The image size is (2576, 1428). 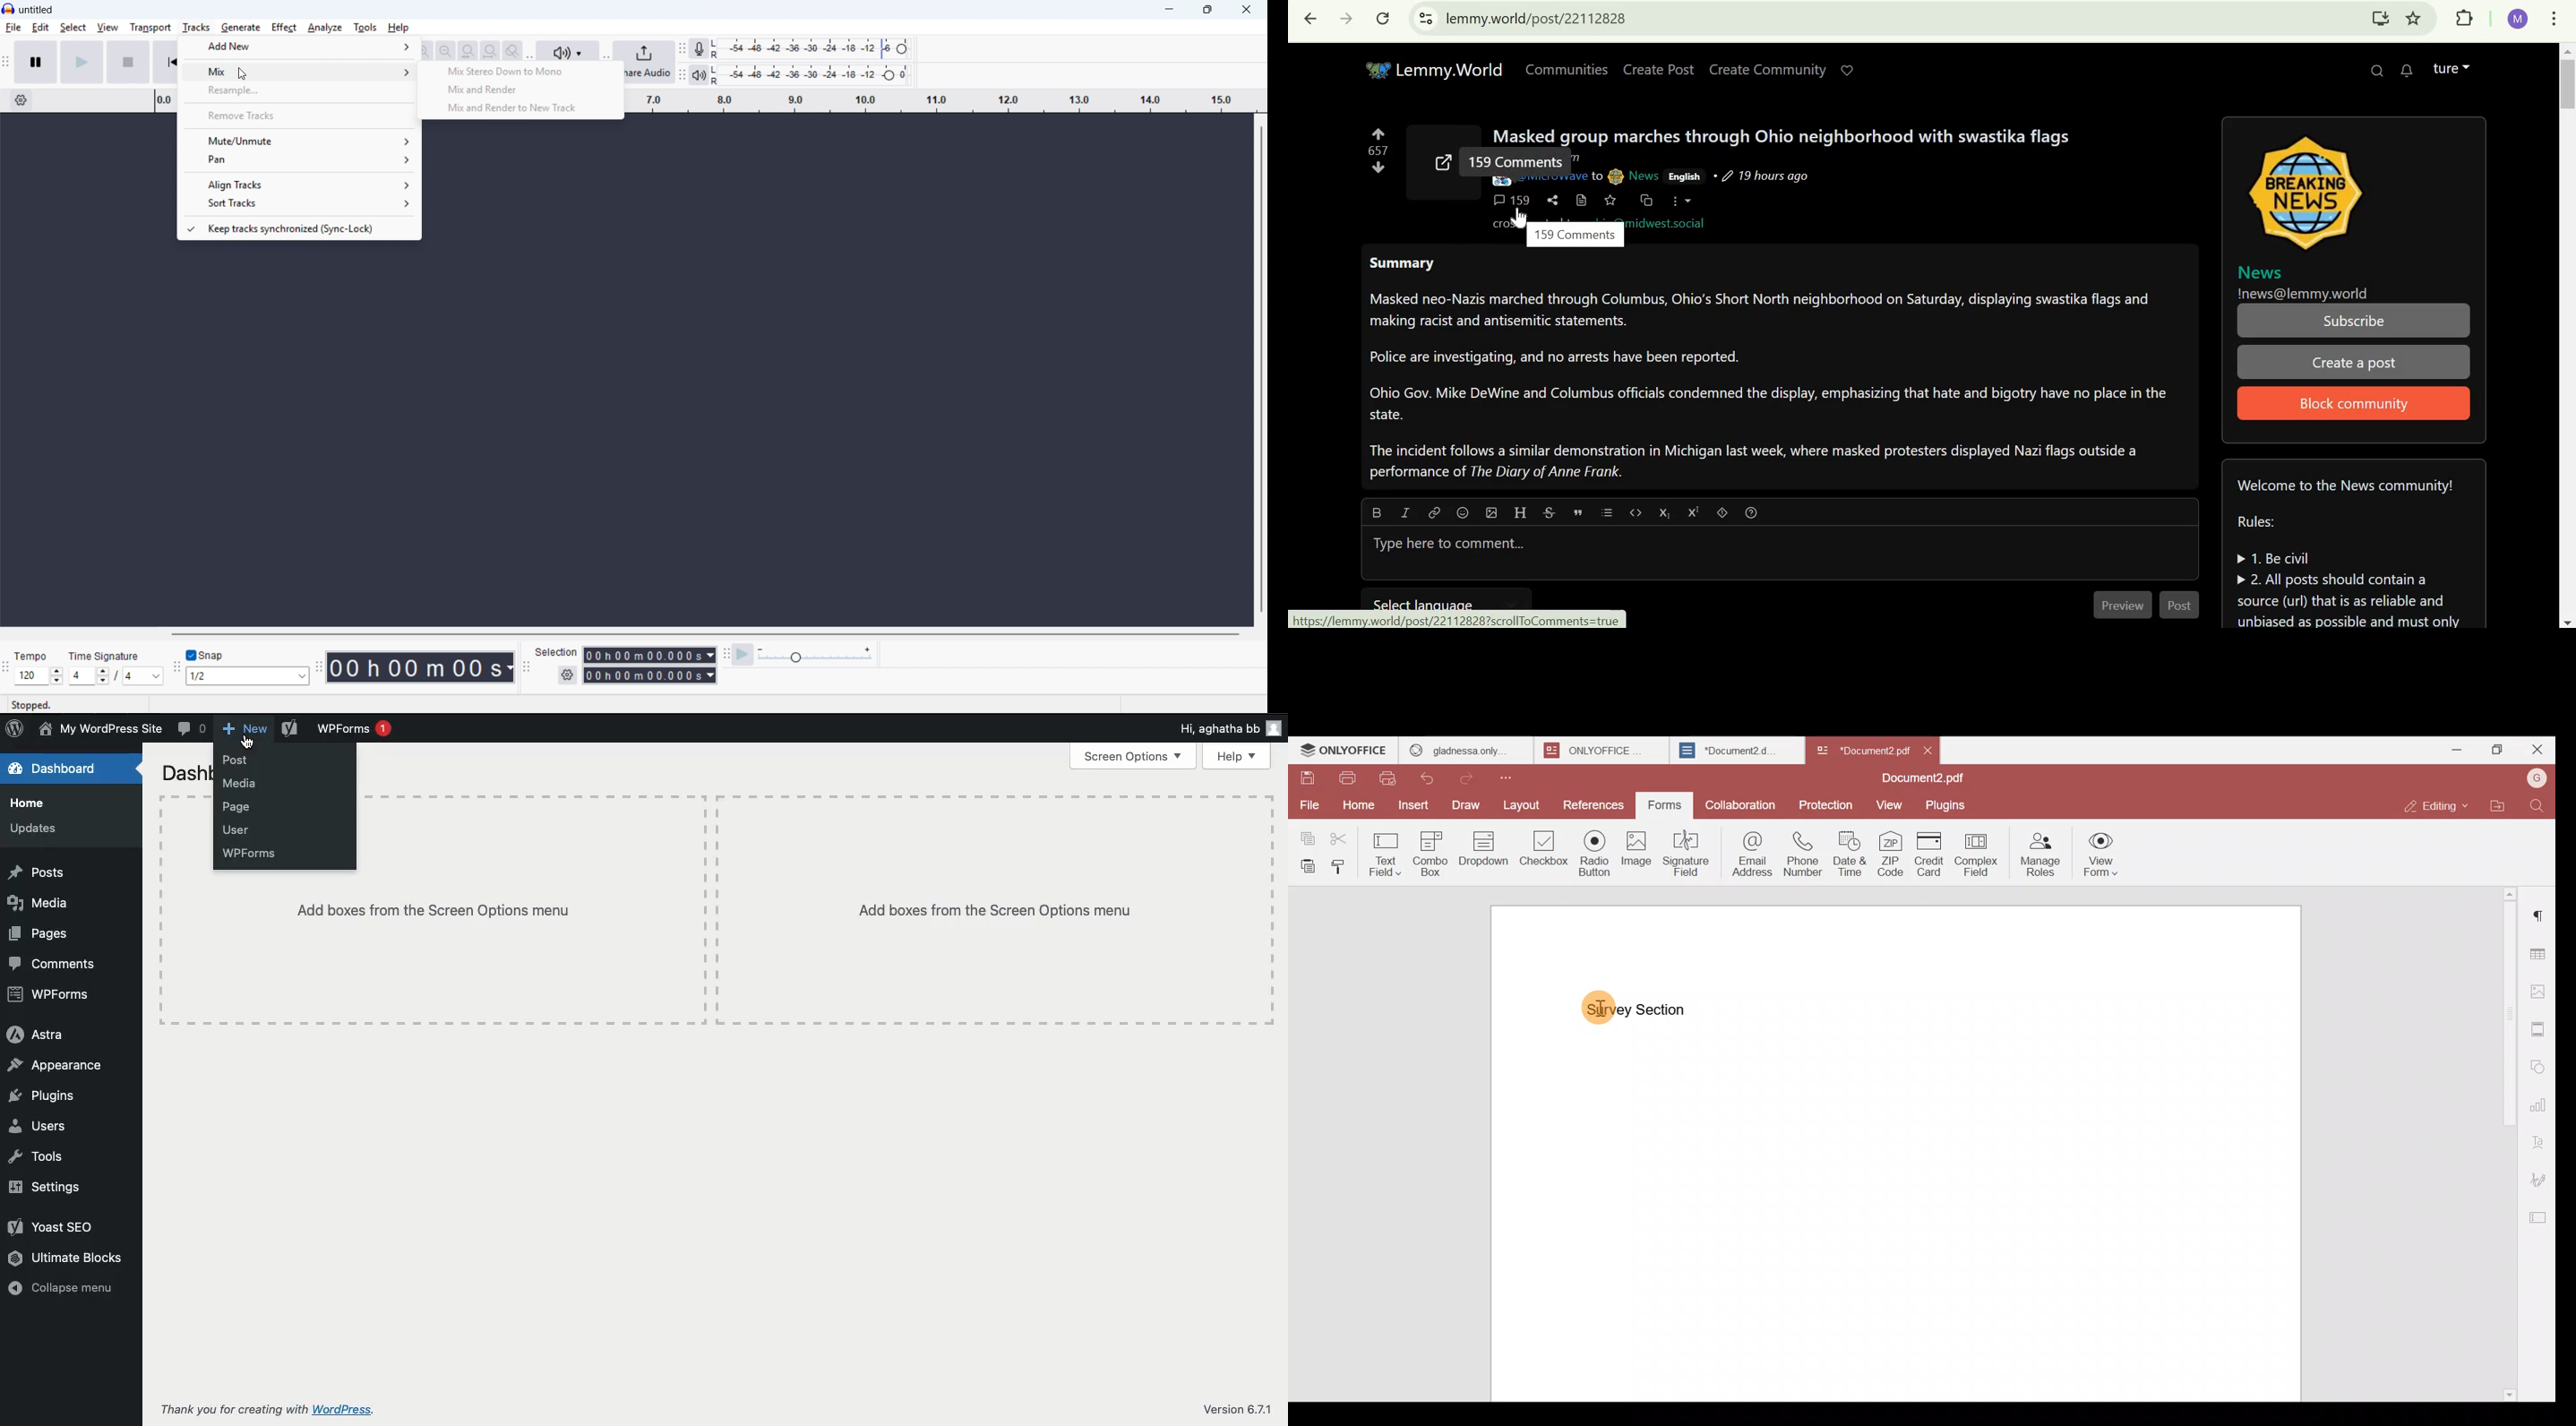 I want to click on superscript, so click(x=1692, y=512).